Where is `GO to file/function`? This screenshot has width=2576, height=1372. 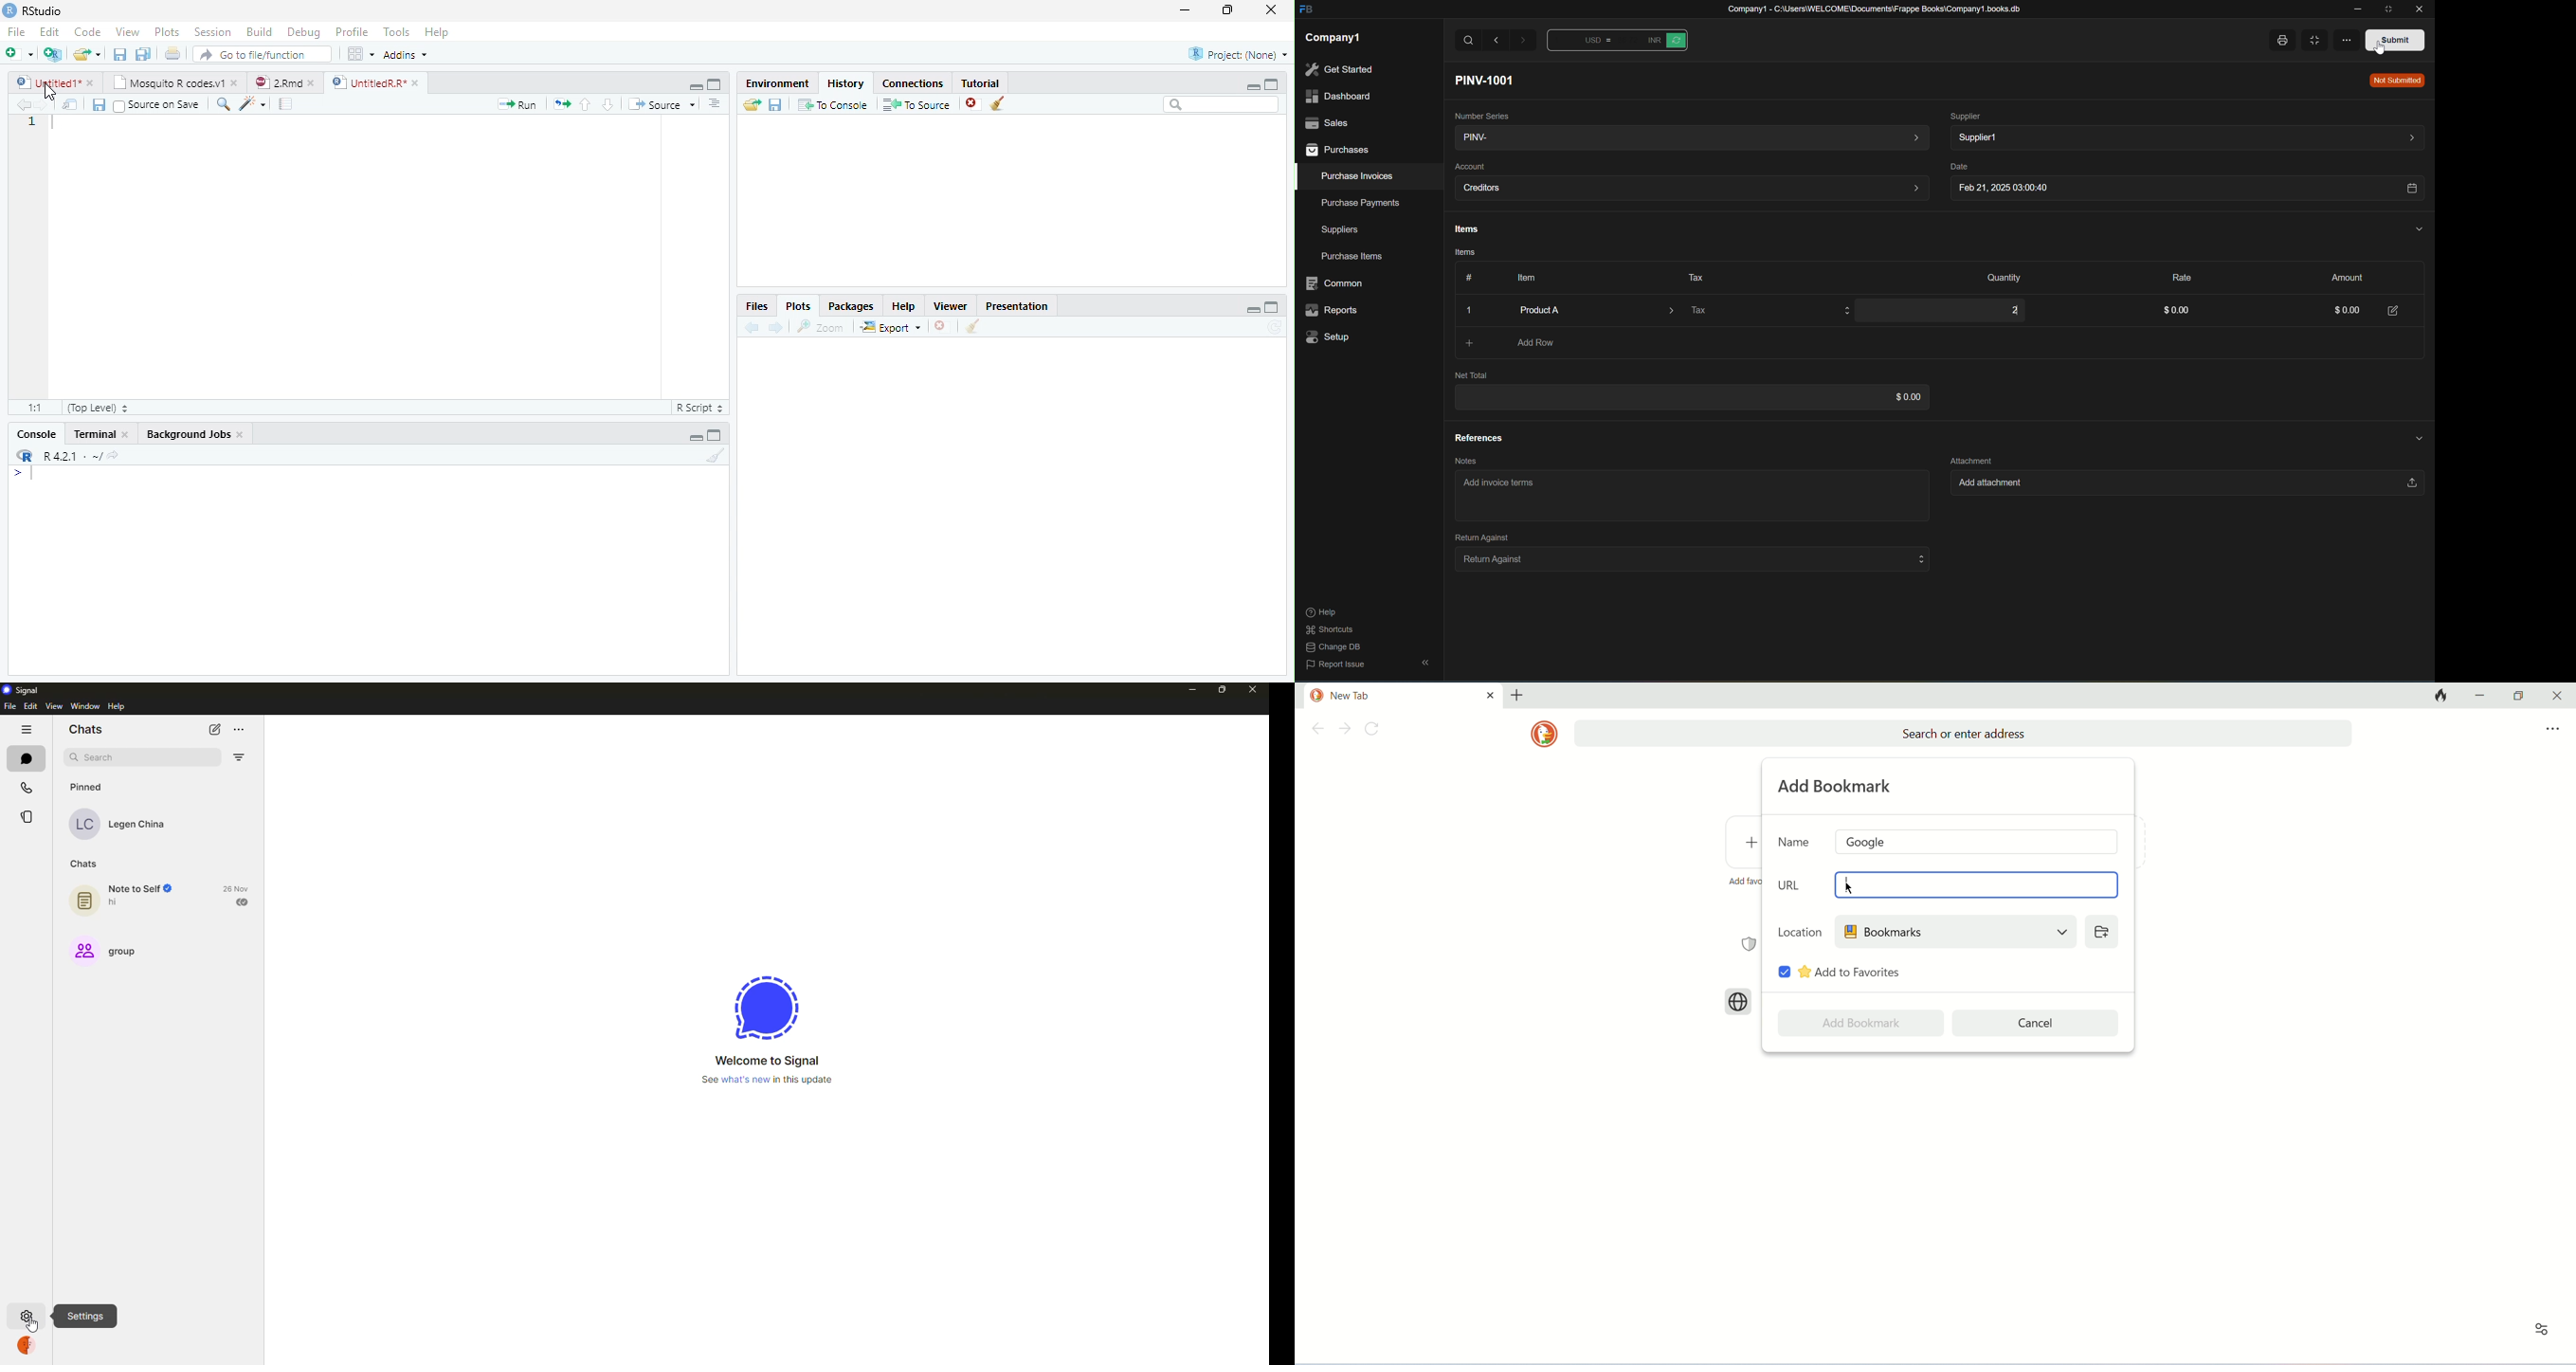
GO to file/function is located at coordinates (259, 54).